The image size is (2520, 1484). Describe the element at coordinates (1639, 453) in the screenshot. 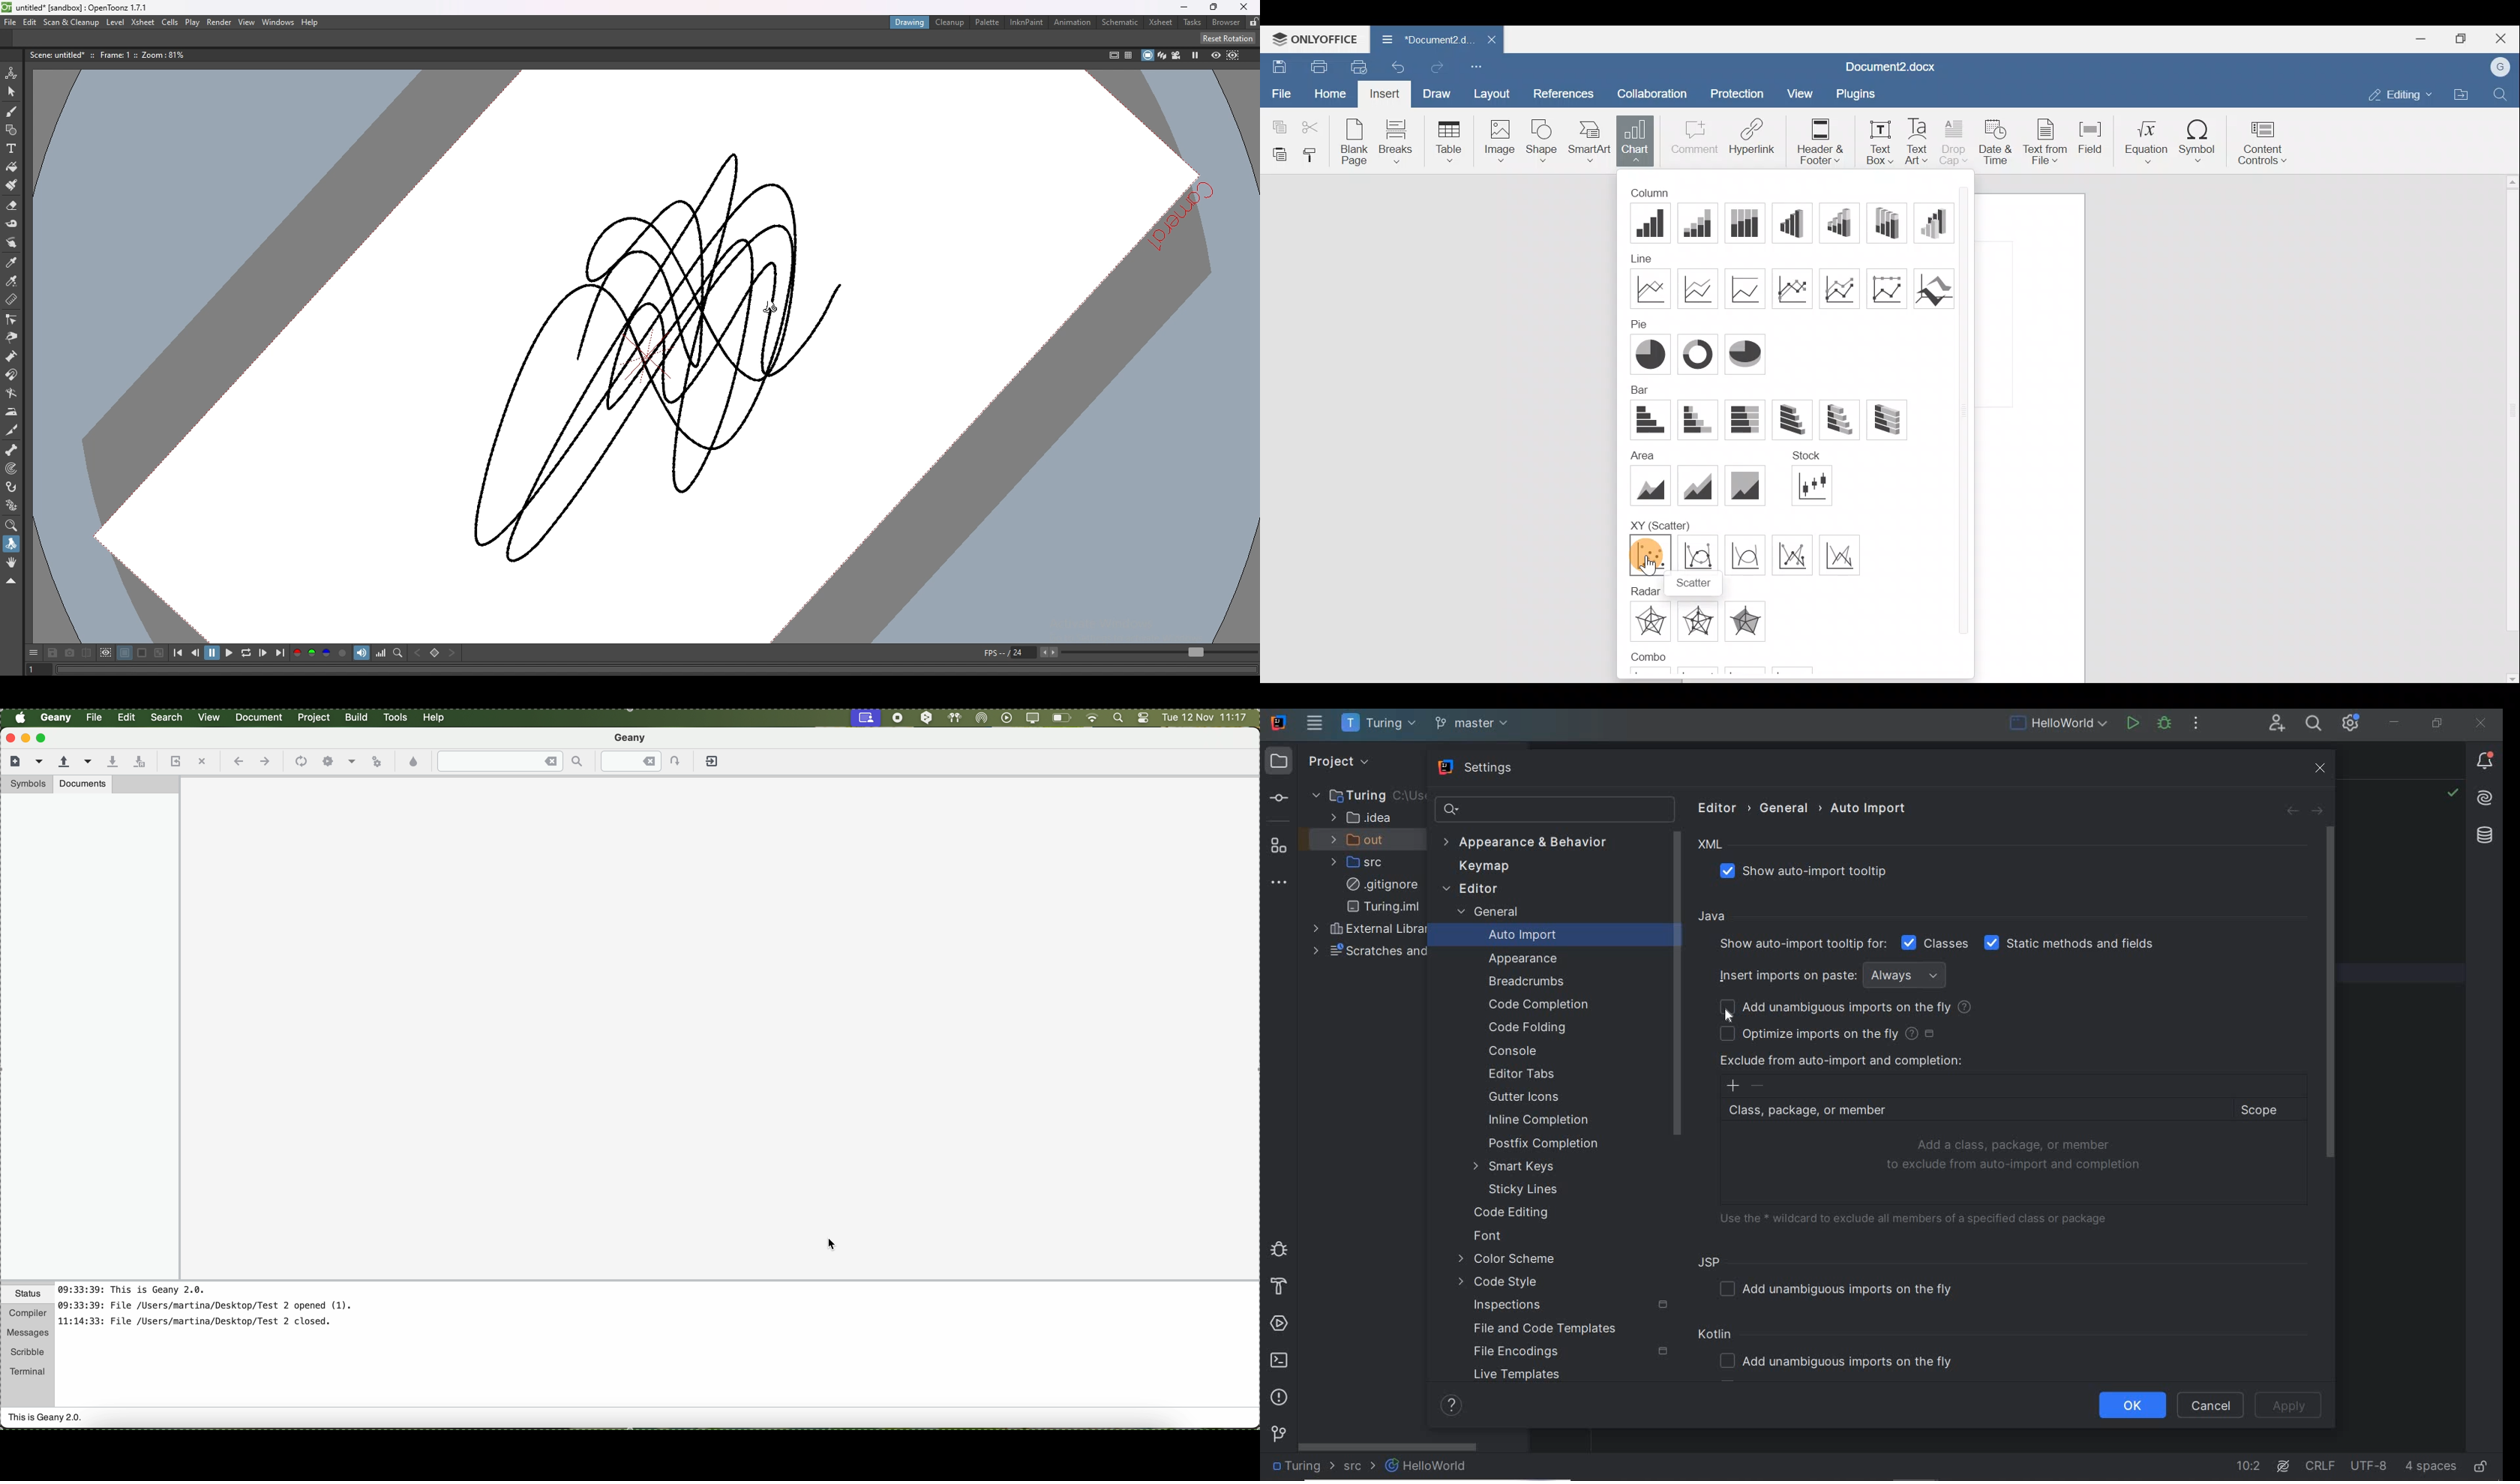

I see `Area` at that location.